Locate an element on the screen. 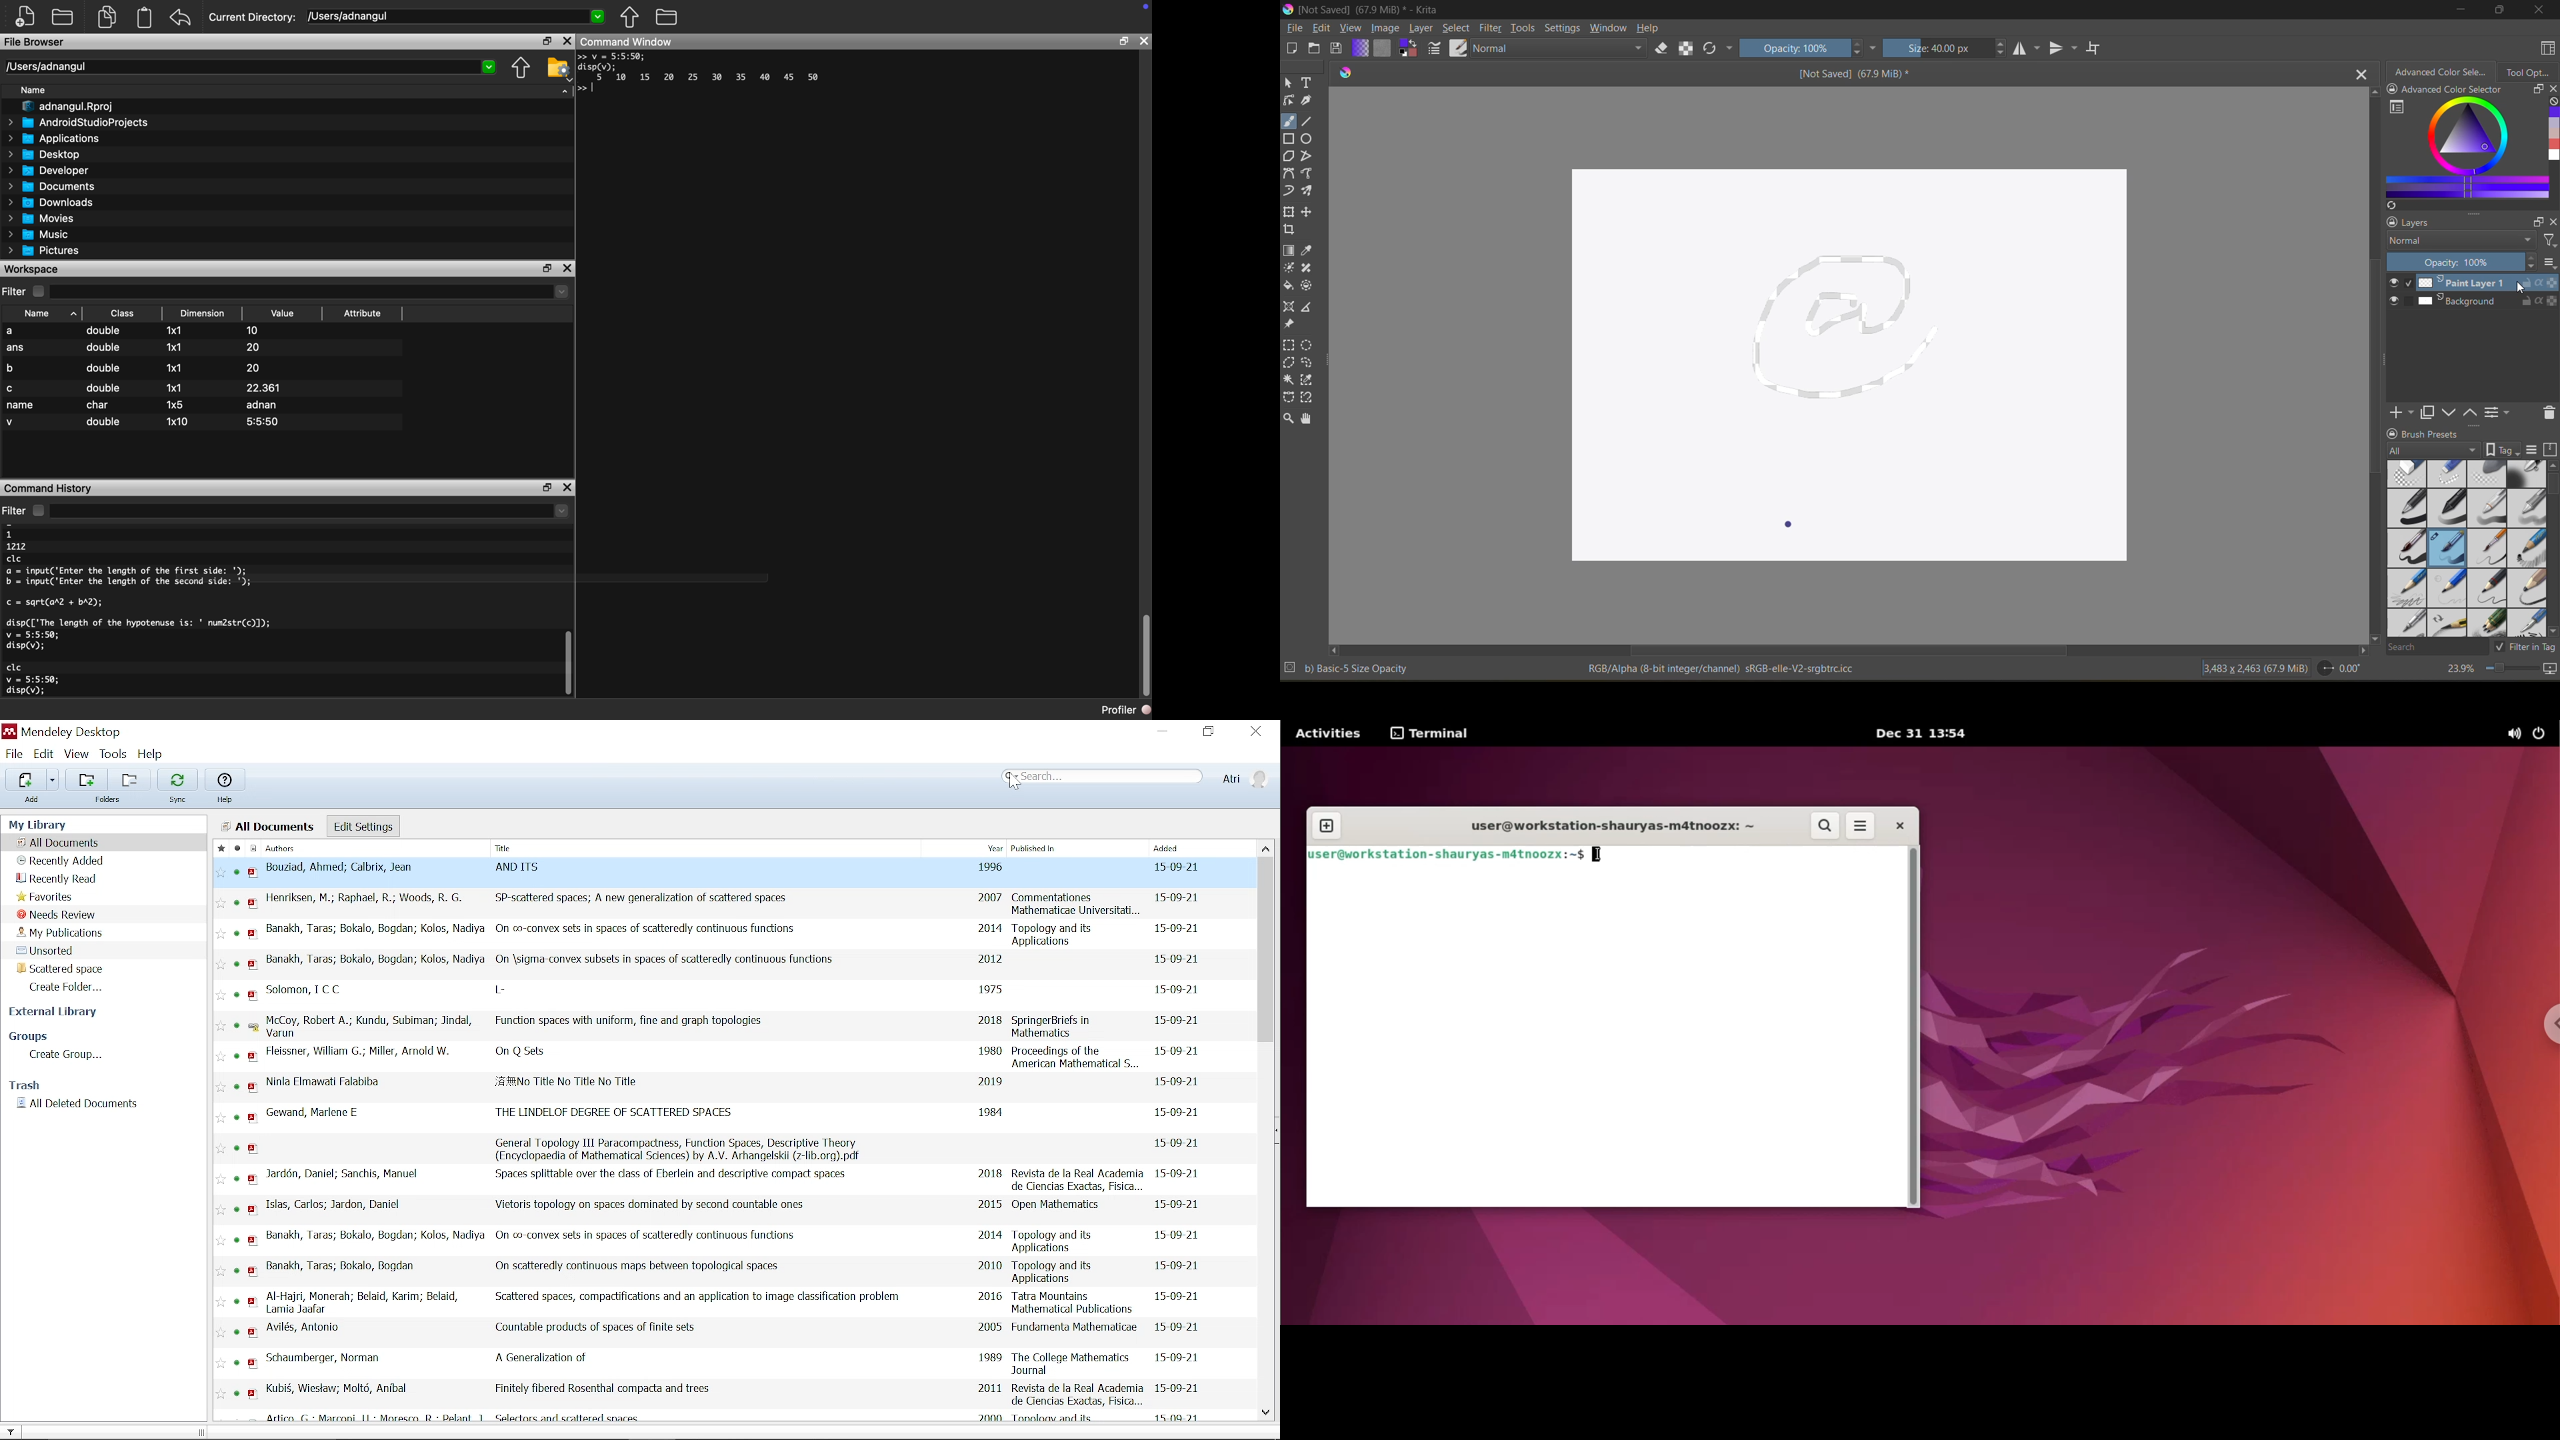 This screenshot has height=1456, width=2576. Add to favorite is located at coordinates (221, 1056).